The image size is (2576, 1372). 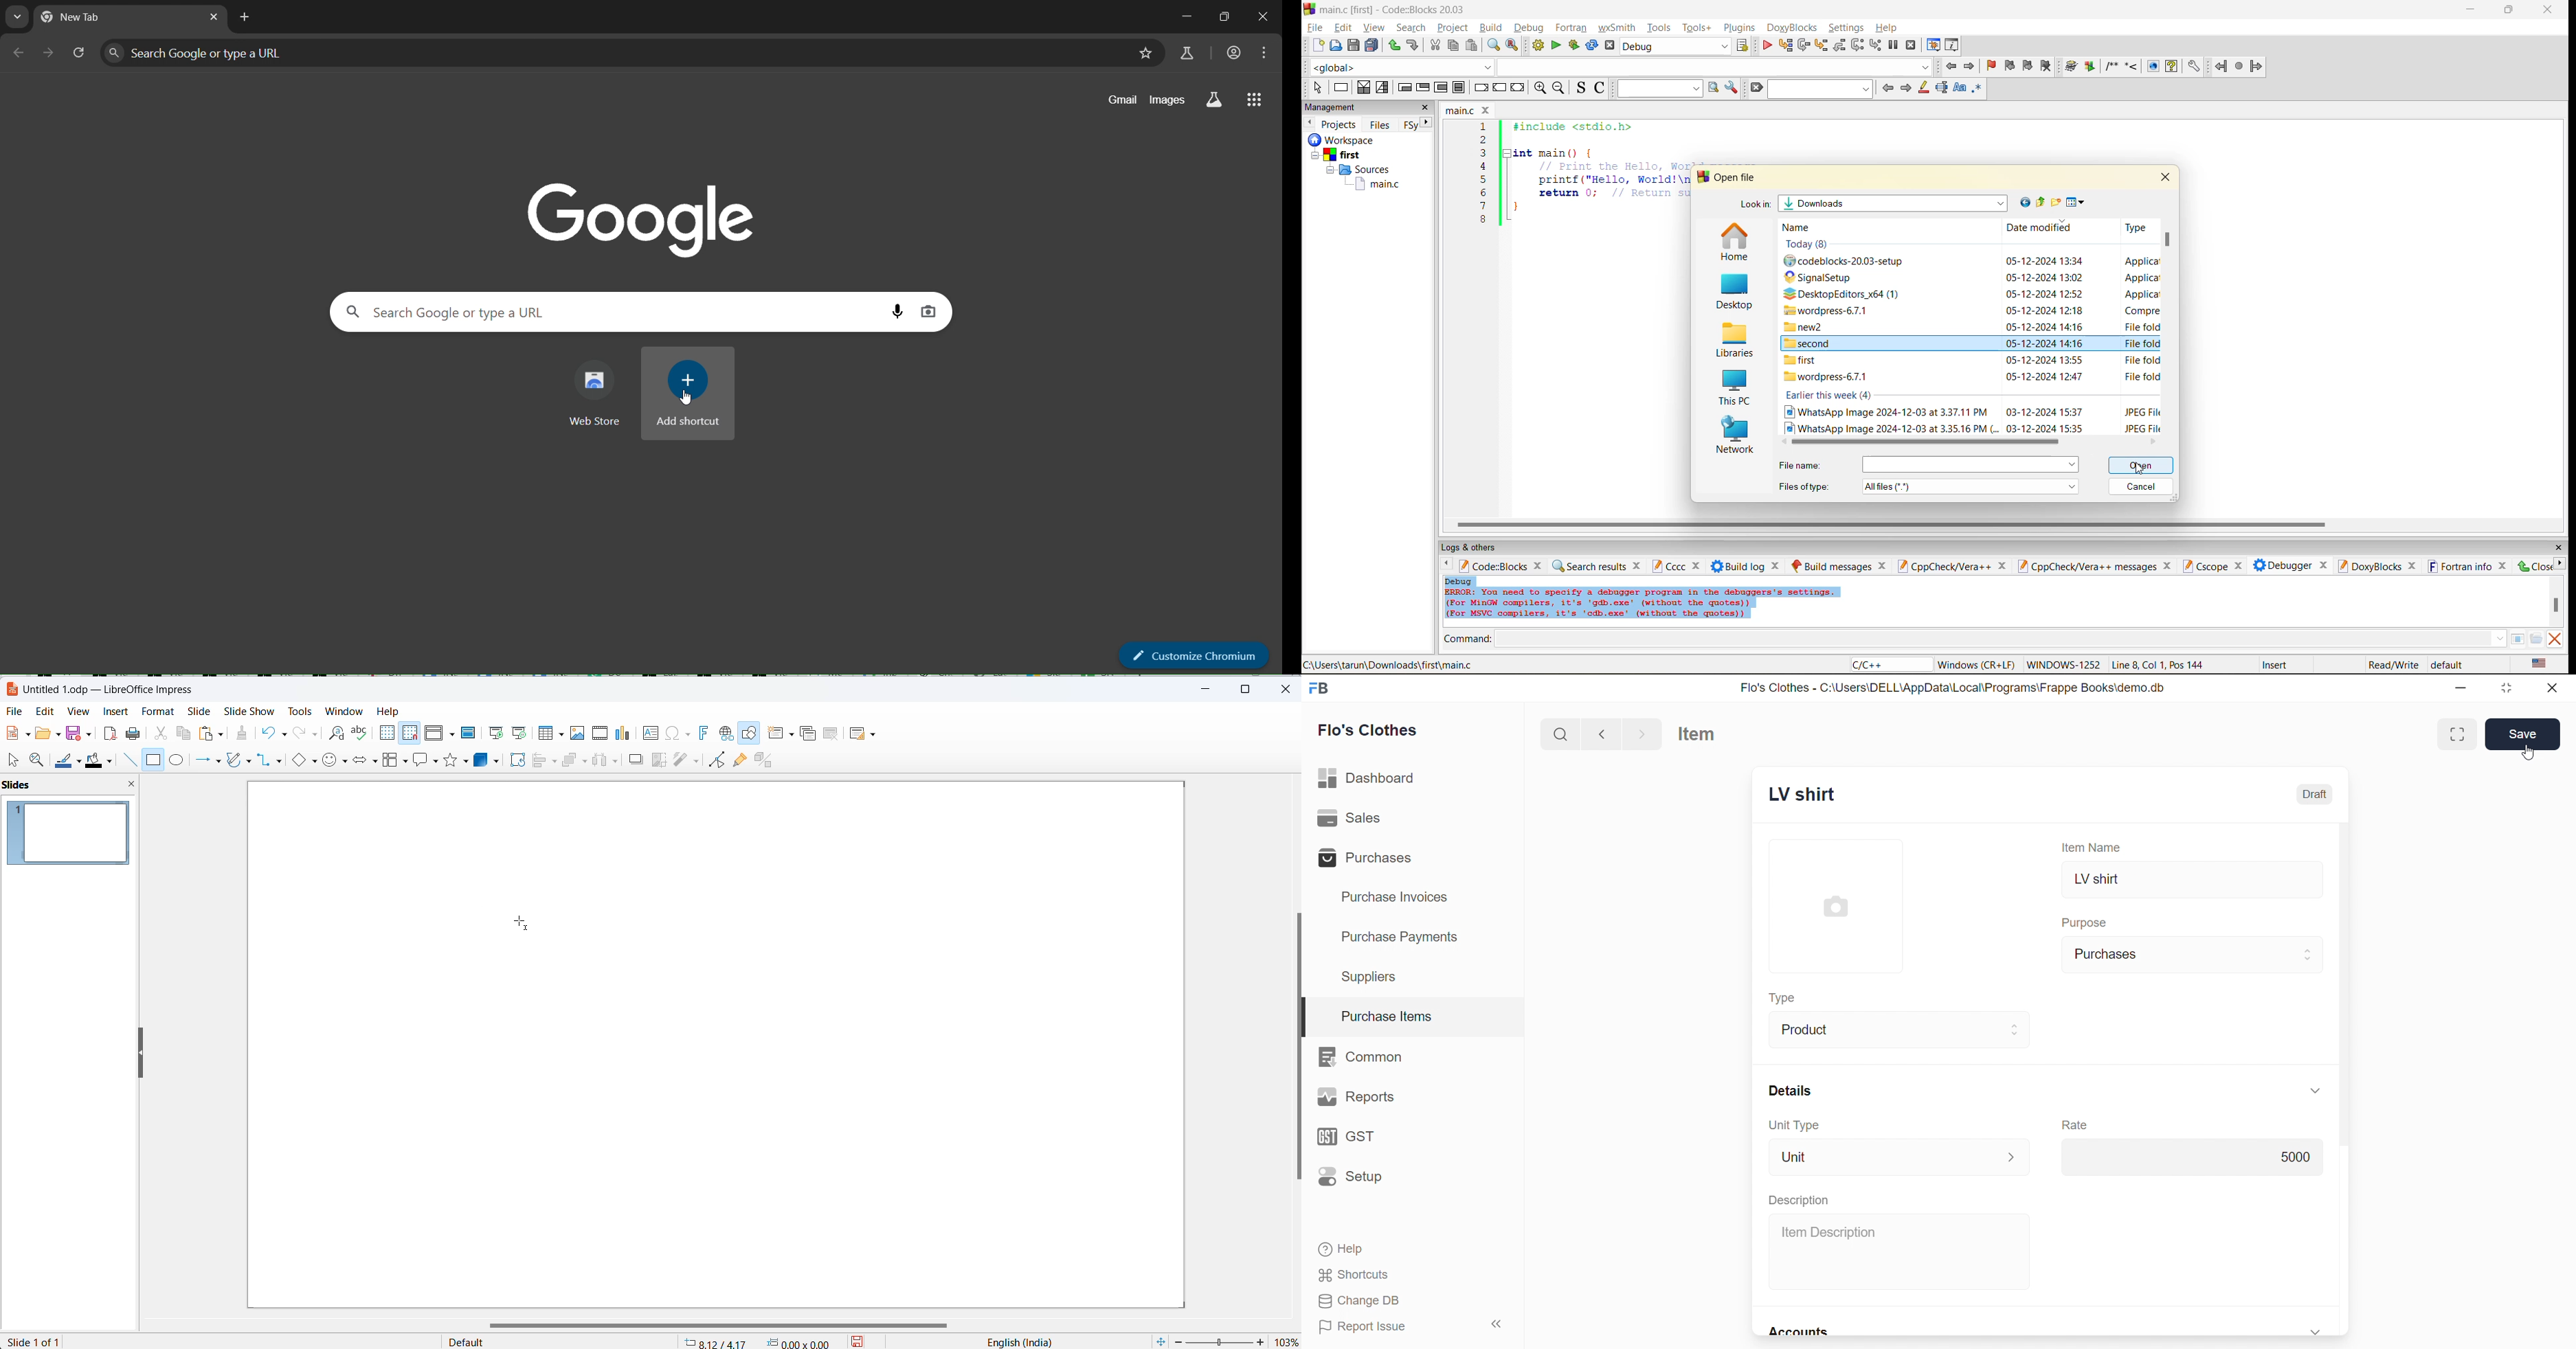 I want to click on Product, so click(x=1902, y=1028).